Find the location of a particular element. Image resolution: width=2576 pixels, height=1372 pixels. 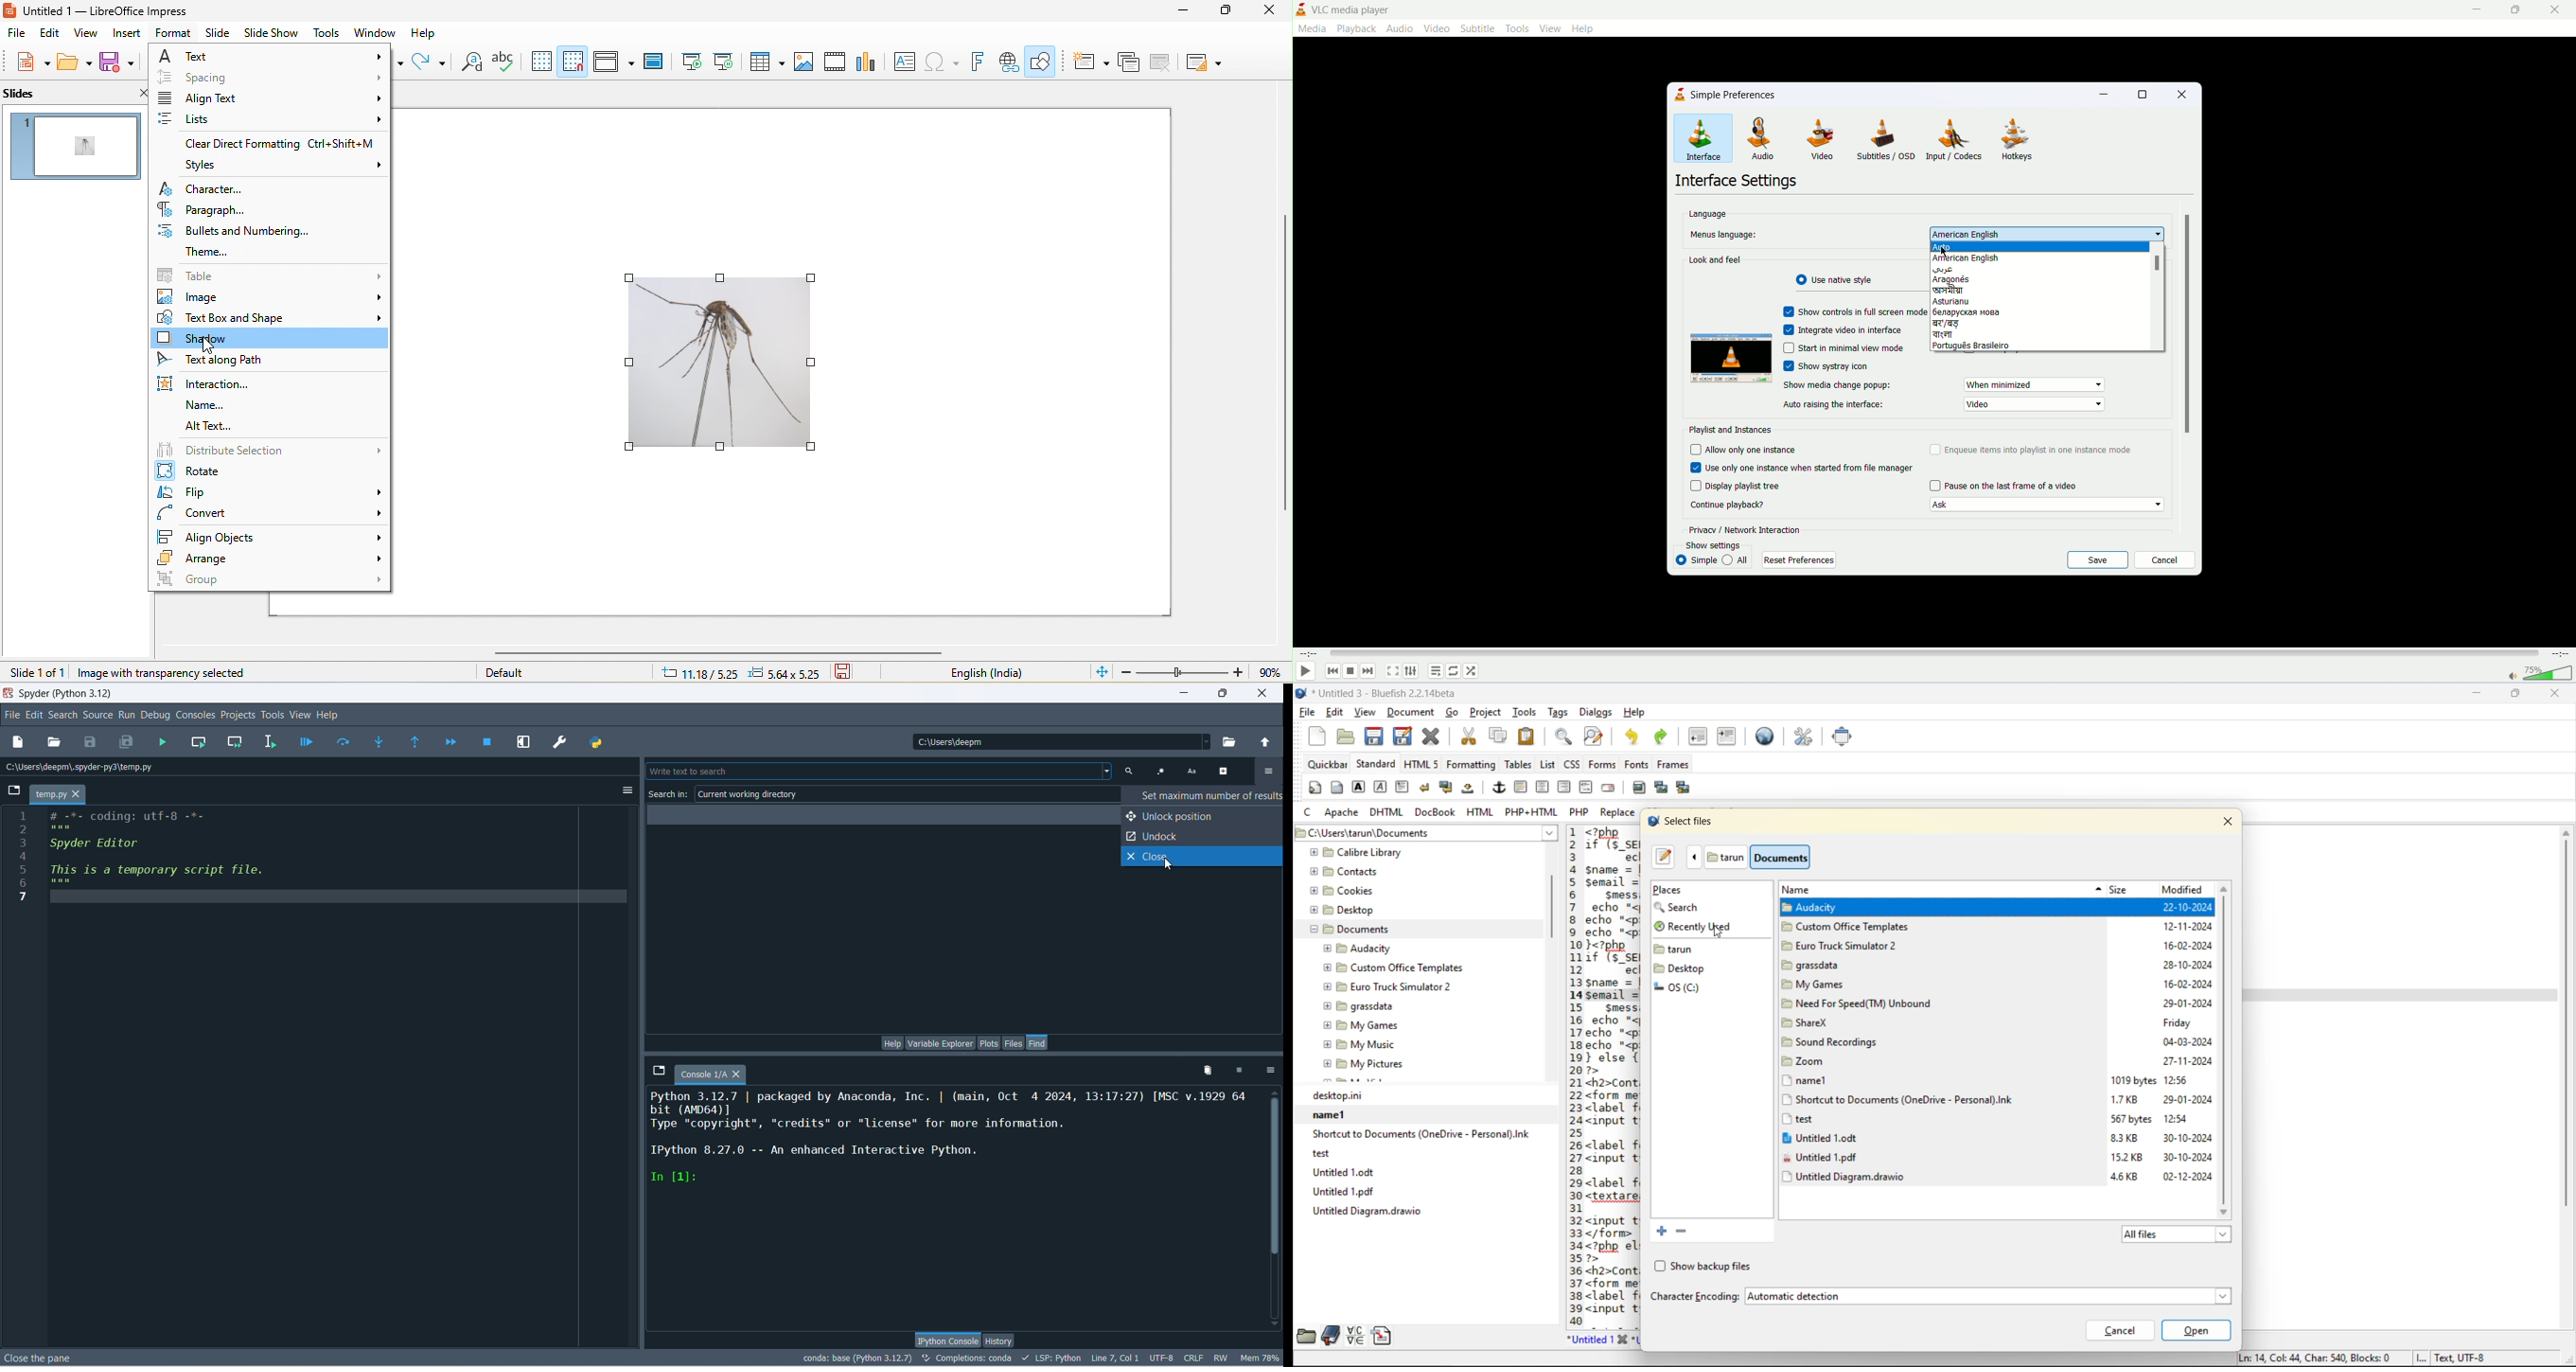

unlock position is located at coordinates (1202, 815).